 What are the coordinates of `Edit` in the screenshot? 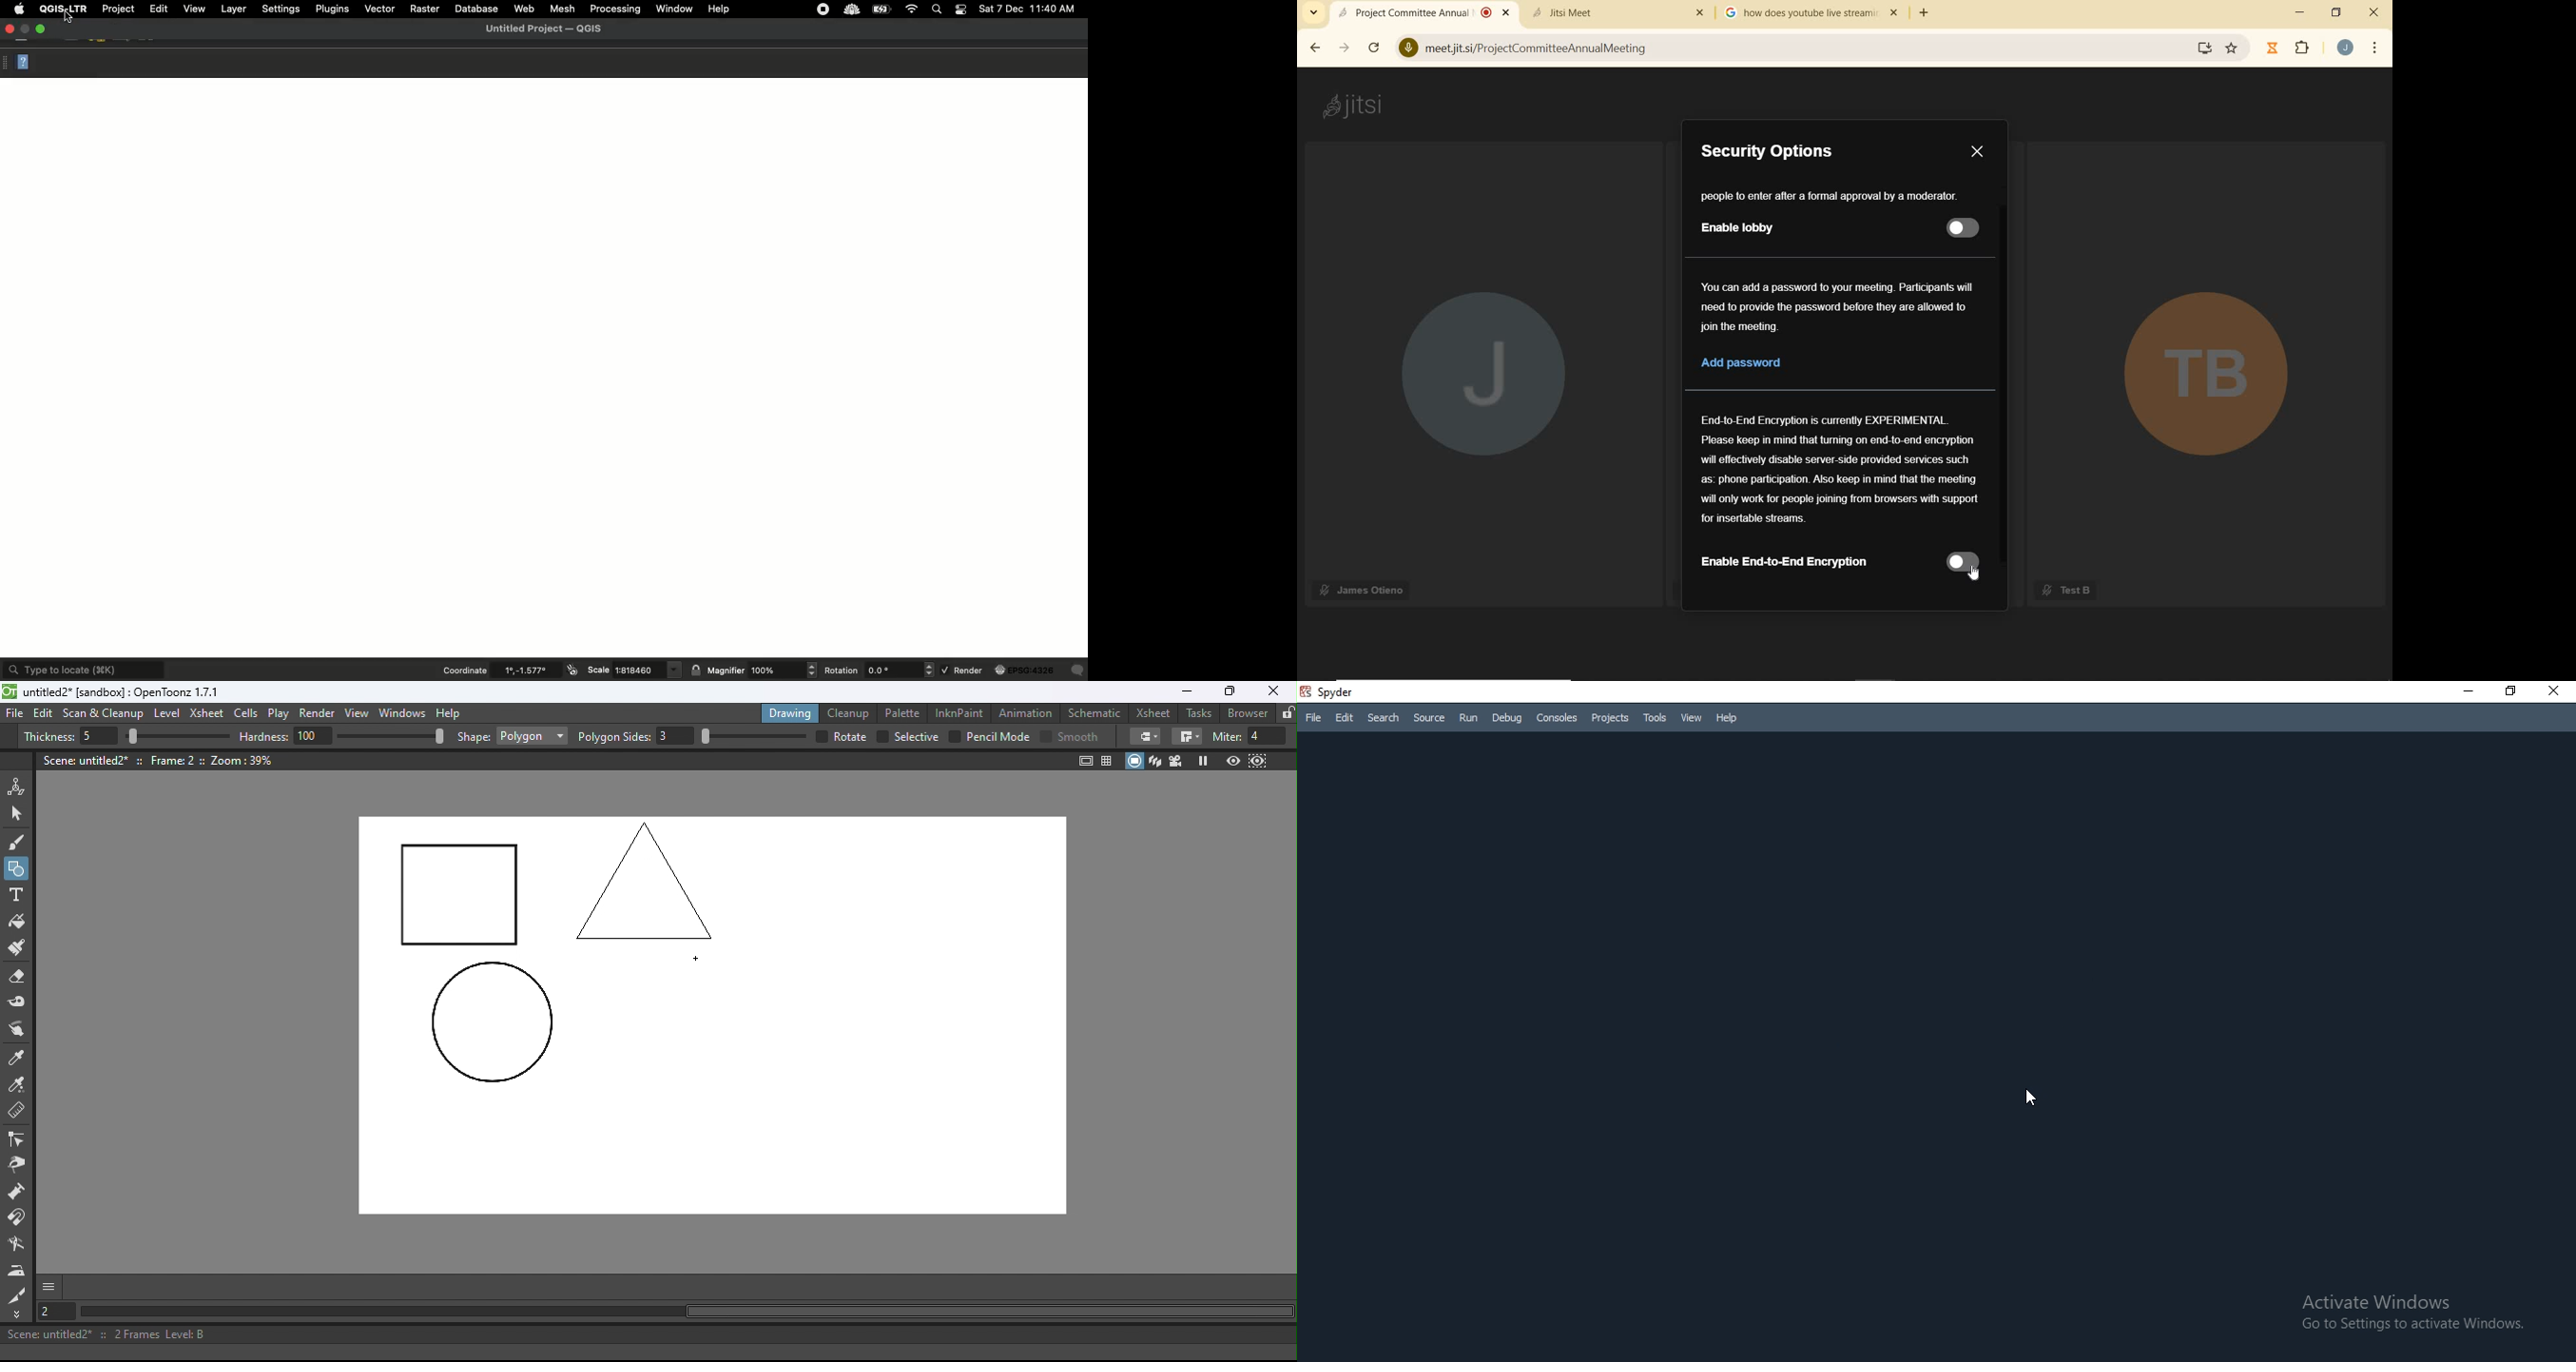 It's located at (46, 713).